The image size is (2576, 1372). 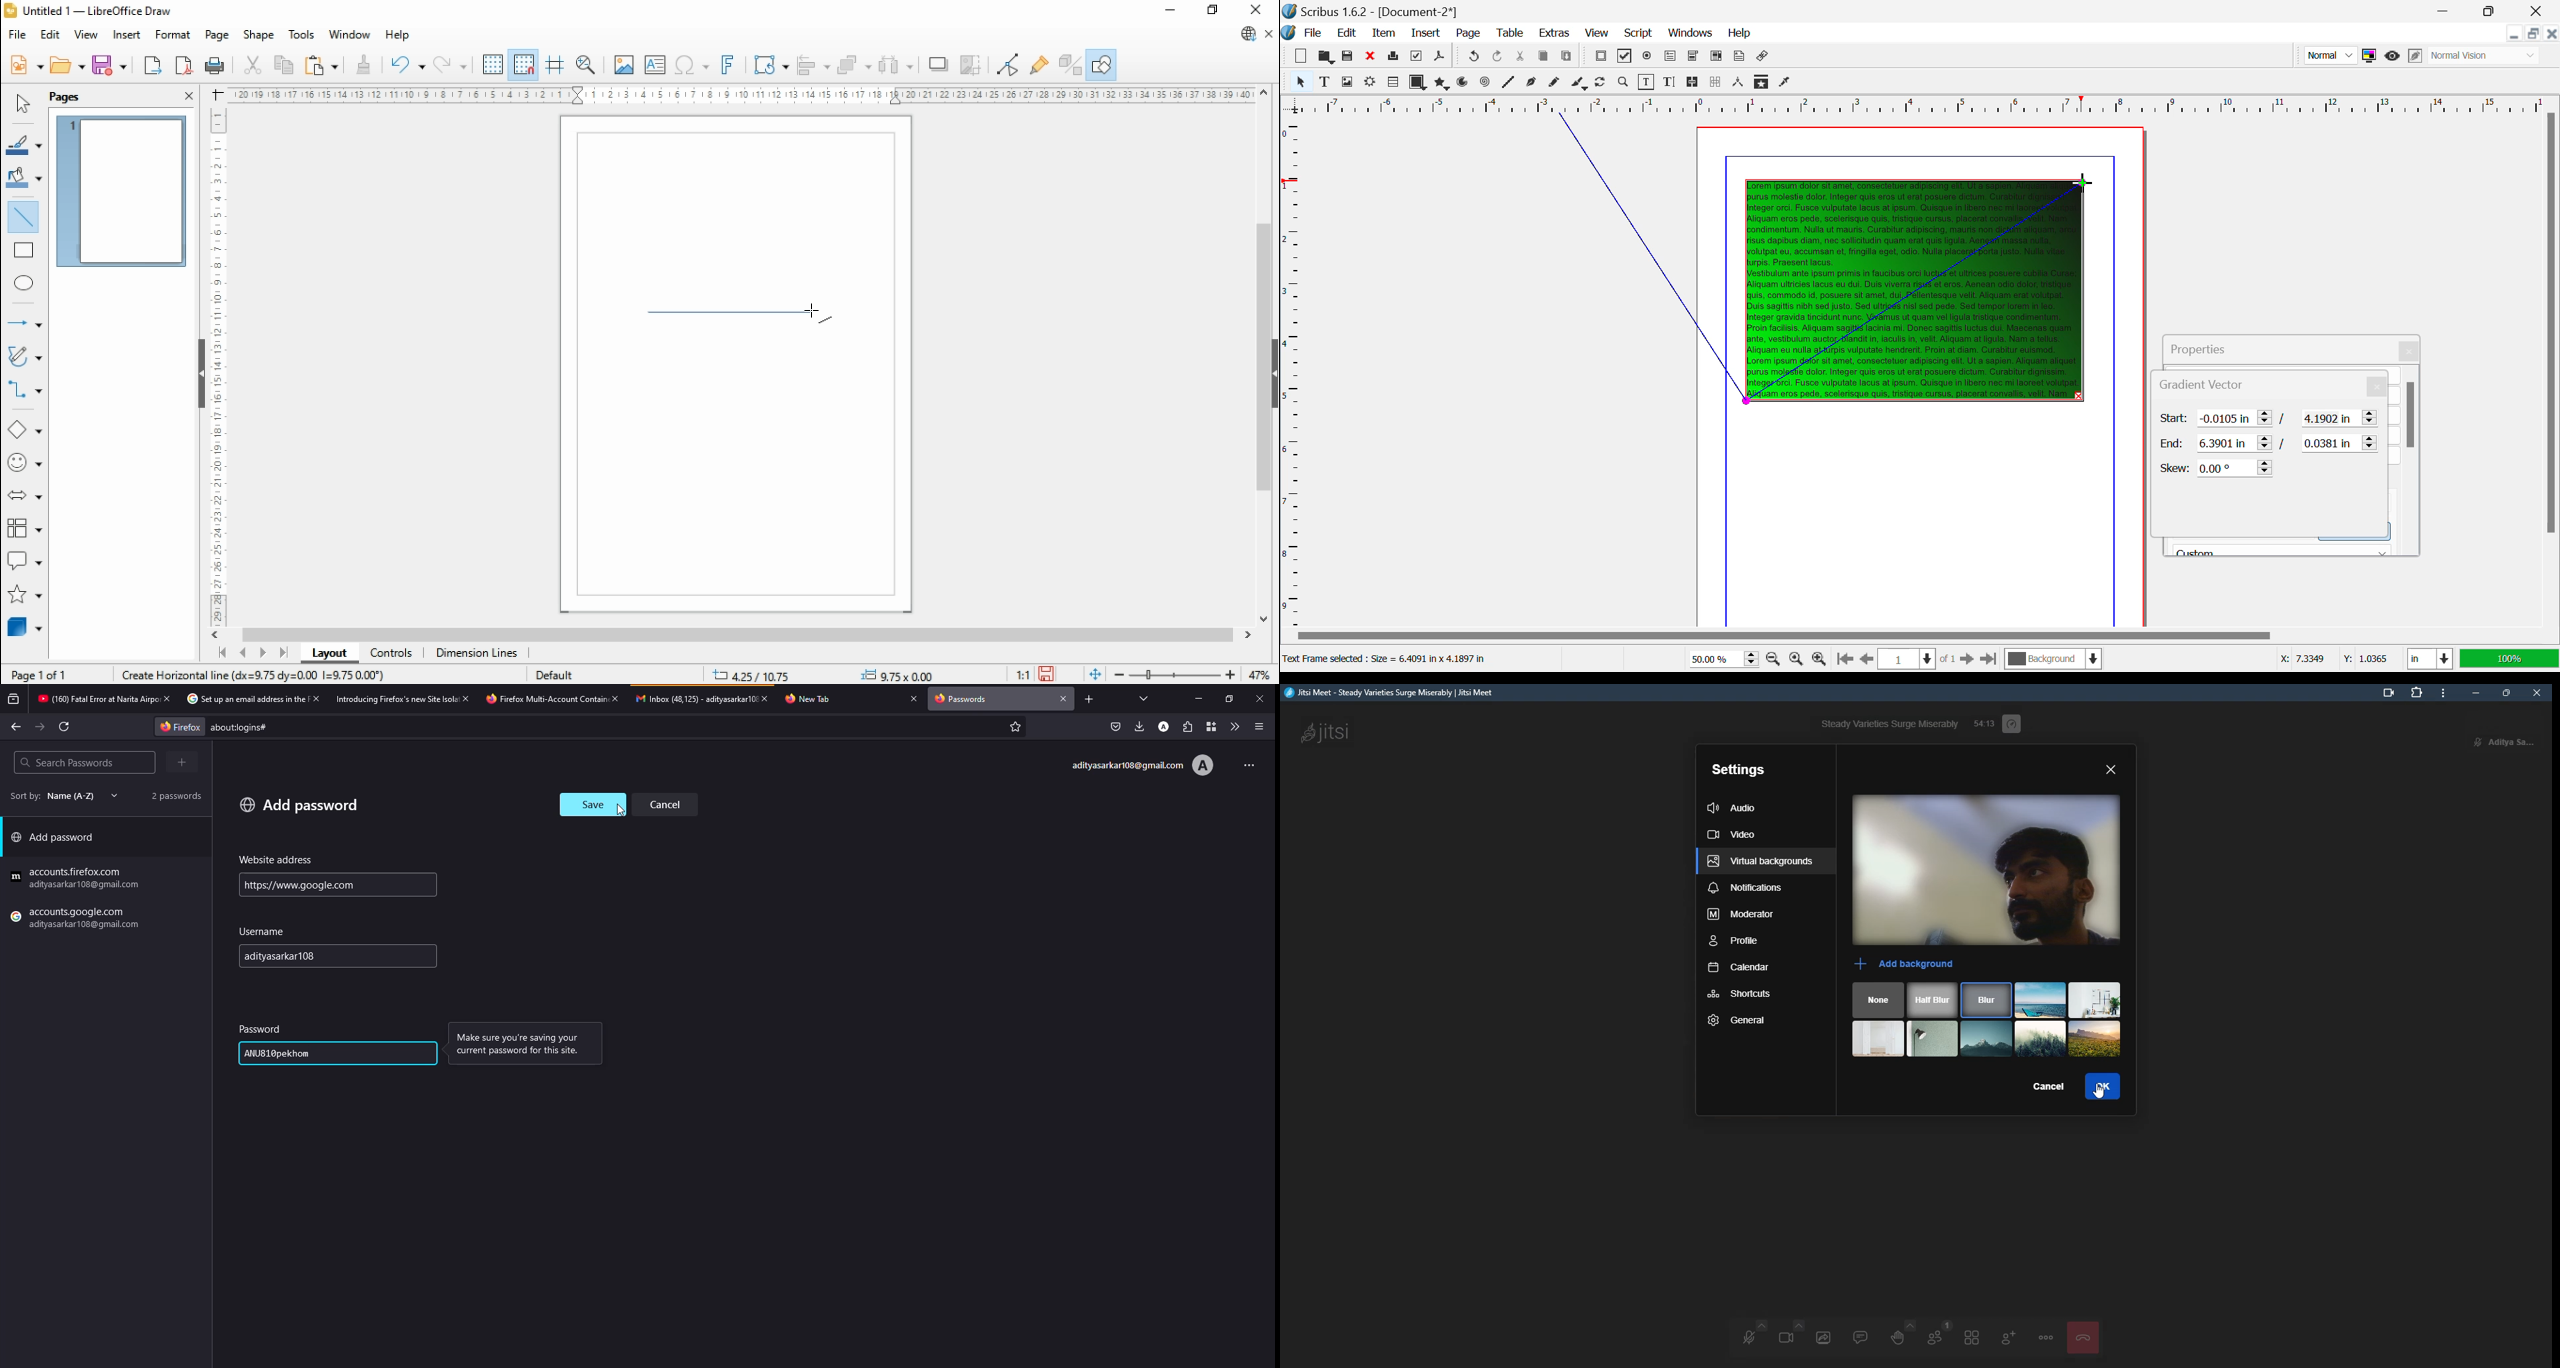 What do you see at coordinates (24, 463) in the screenshot?
I see `symbol shapes` at bounding box center [24, 463].